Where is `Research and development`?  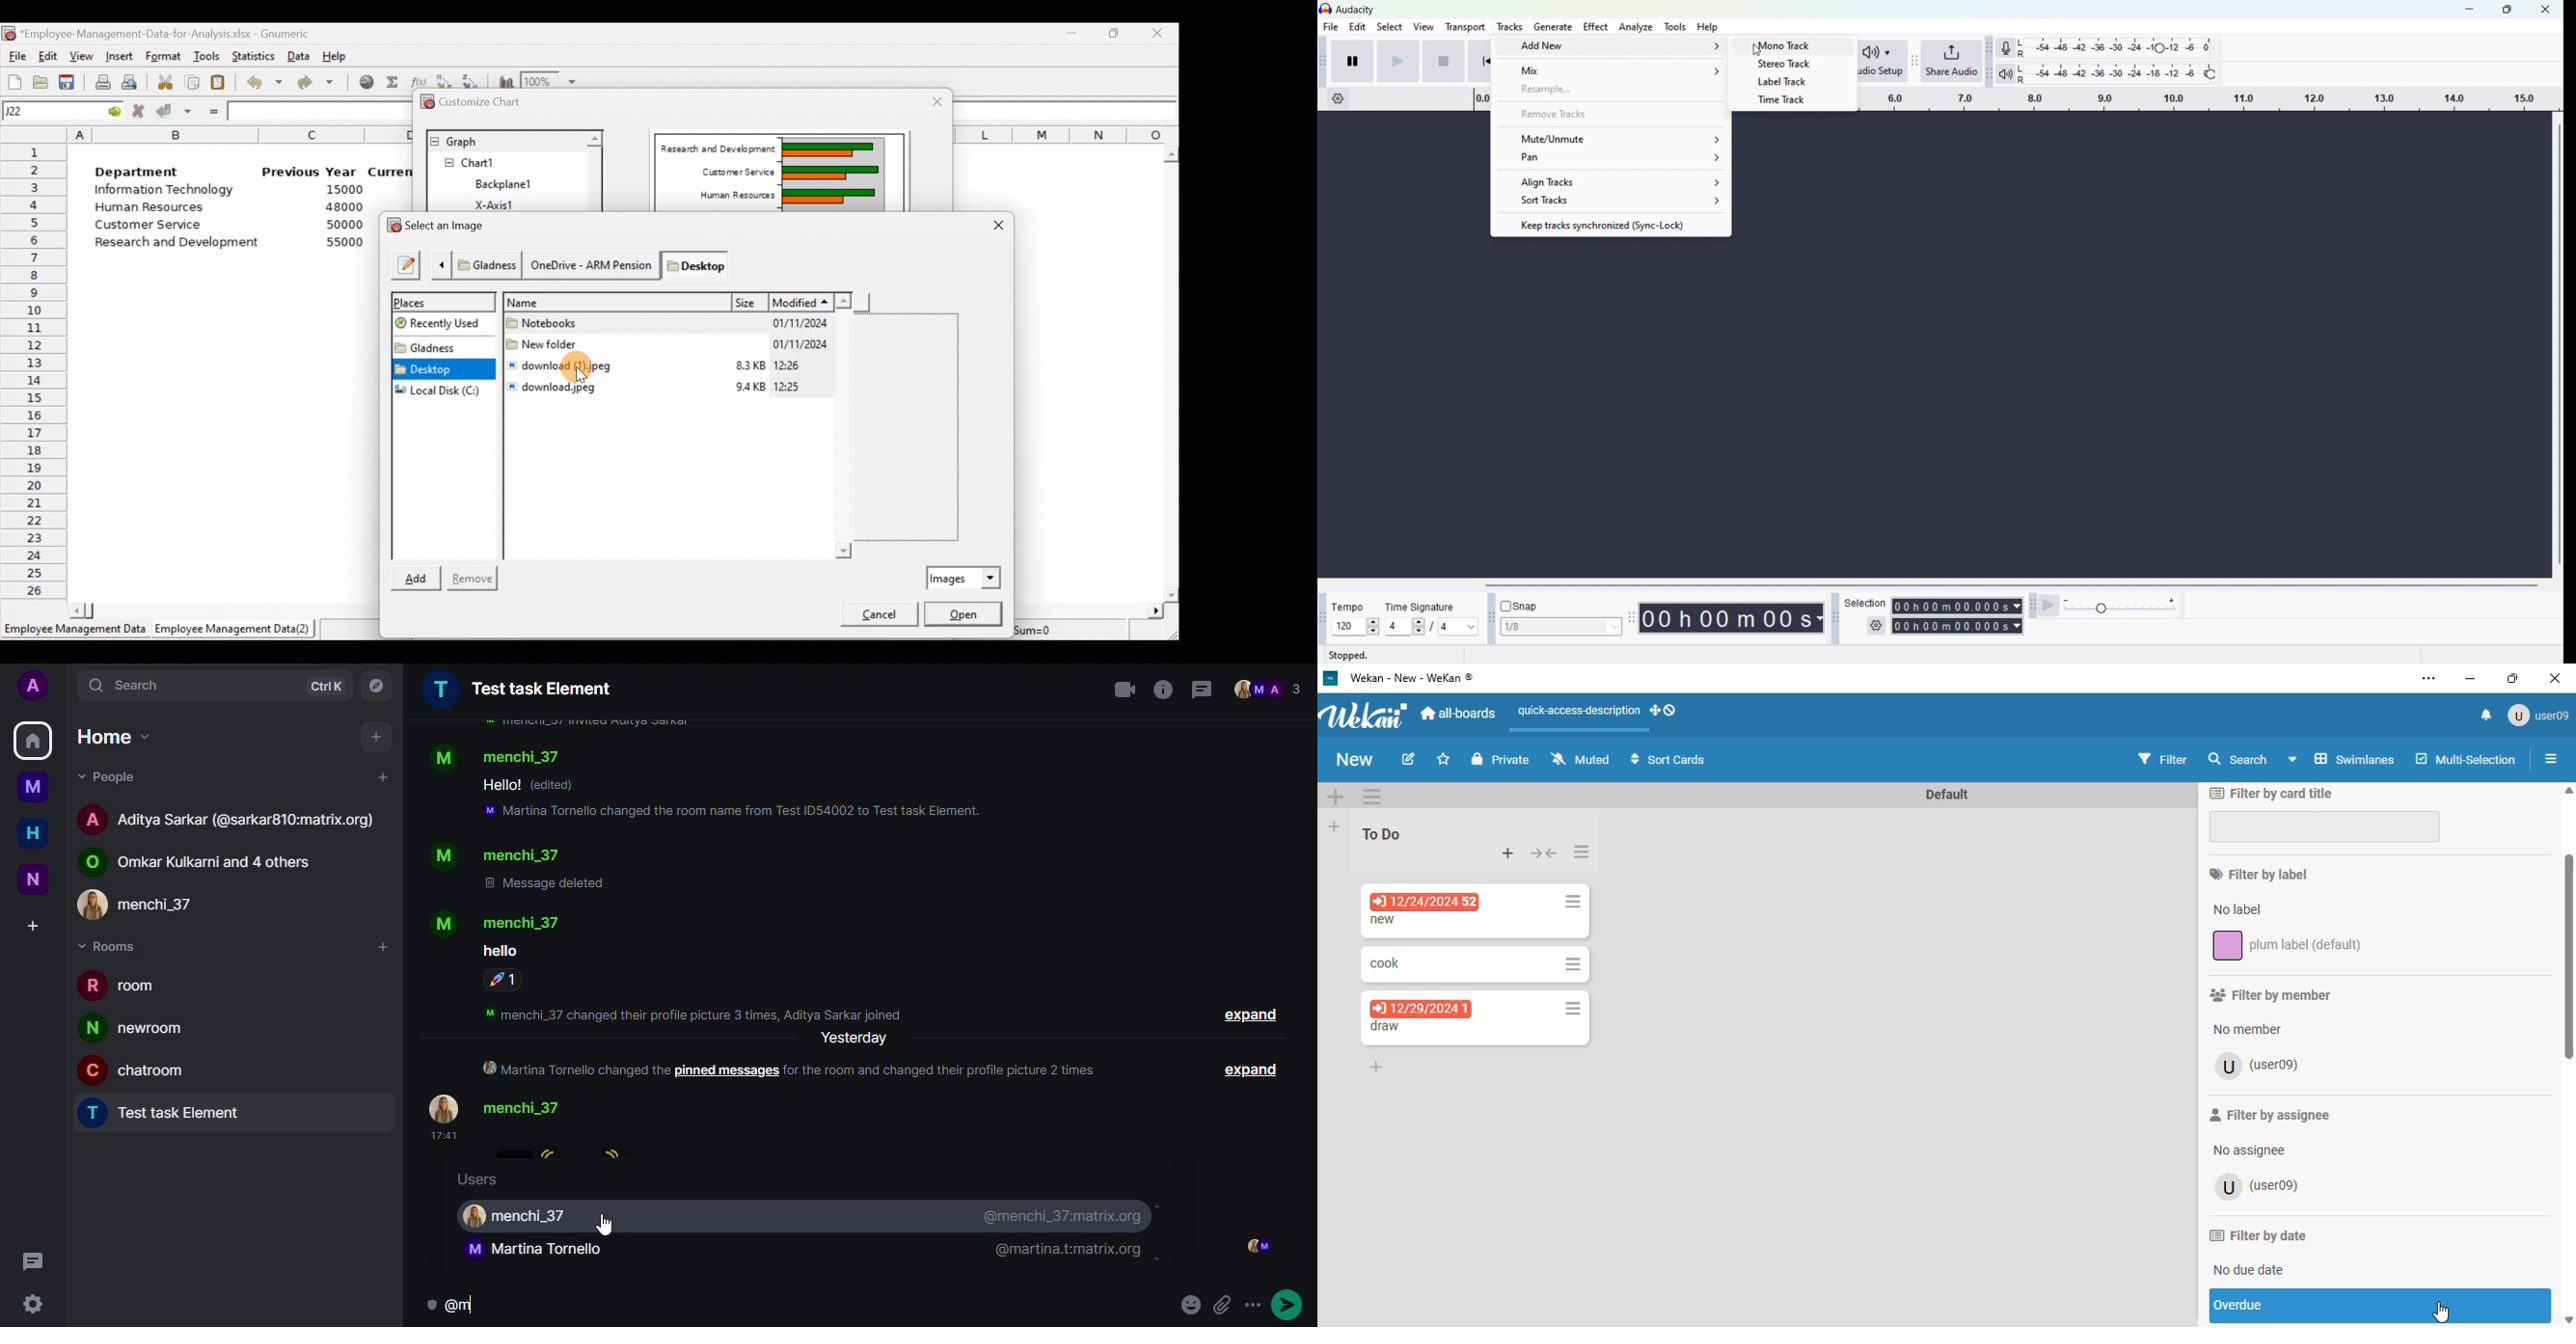 Research and development is located at coordinates (178, 241).